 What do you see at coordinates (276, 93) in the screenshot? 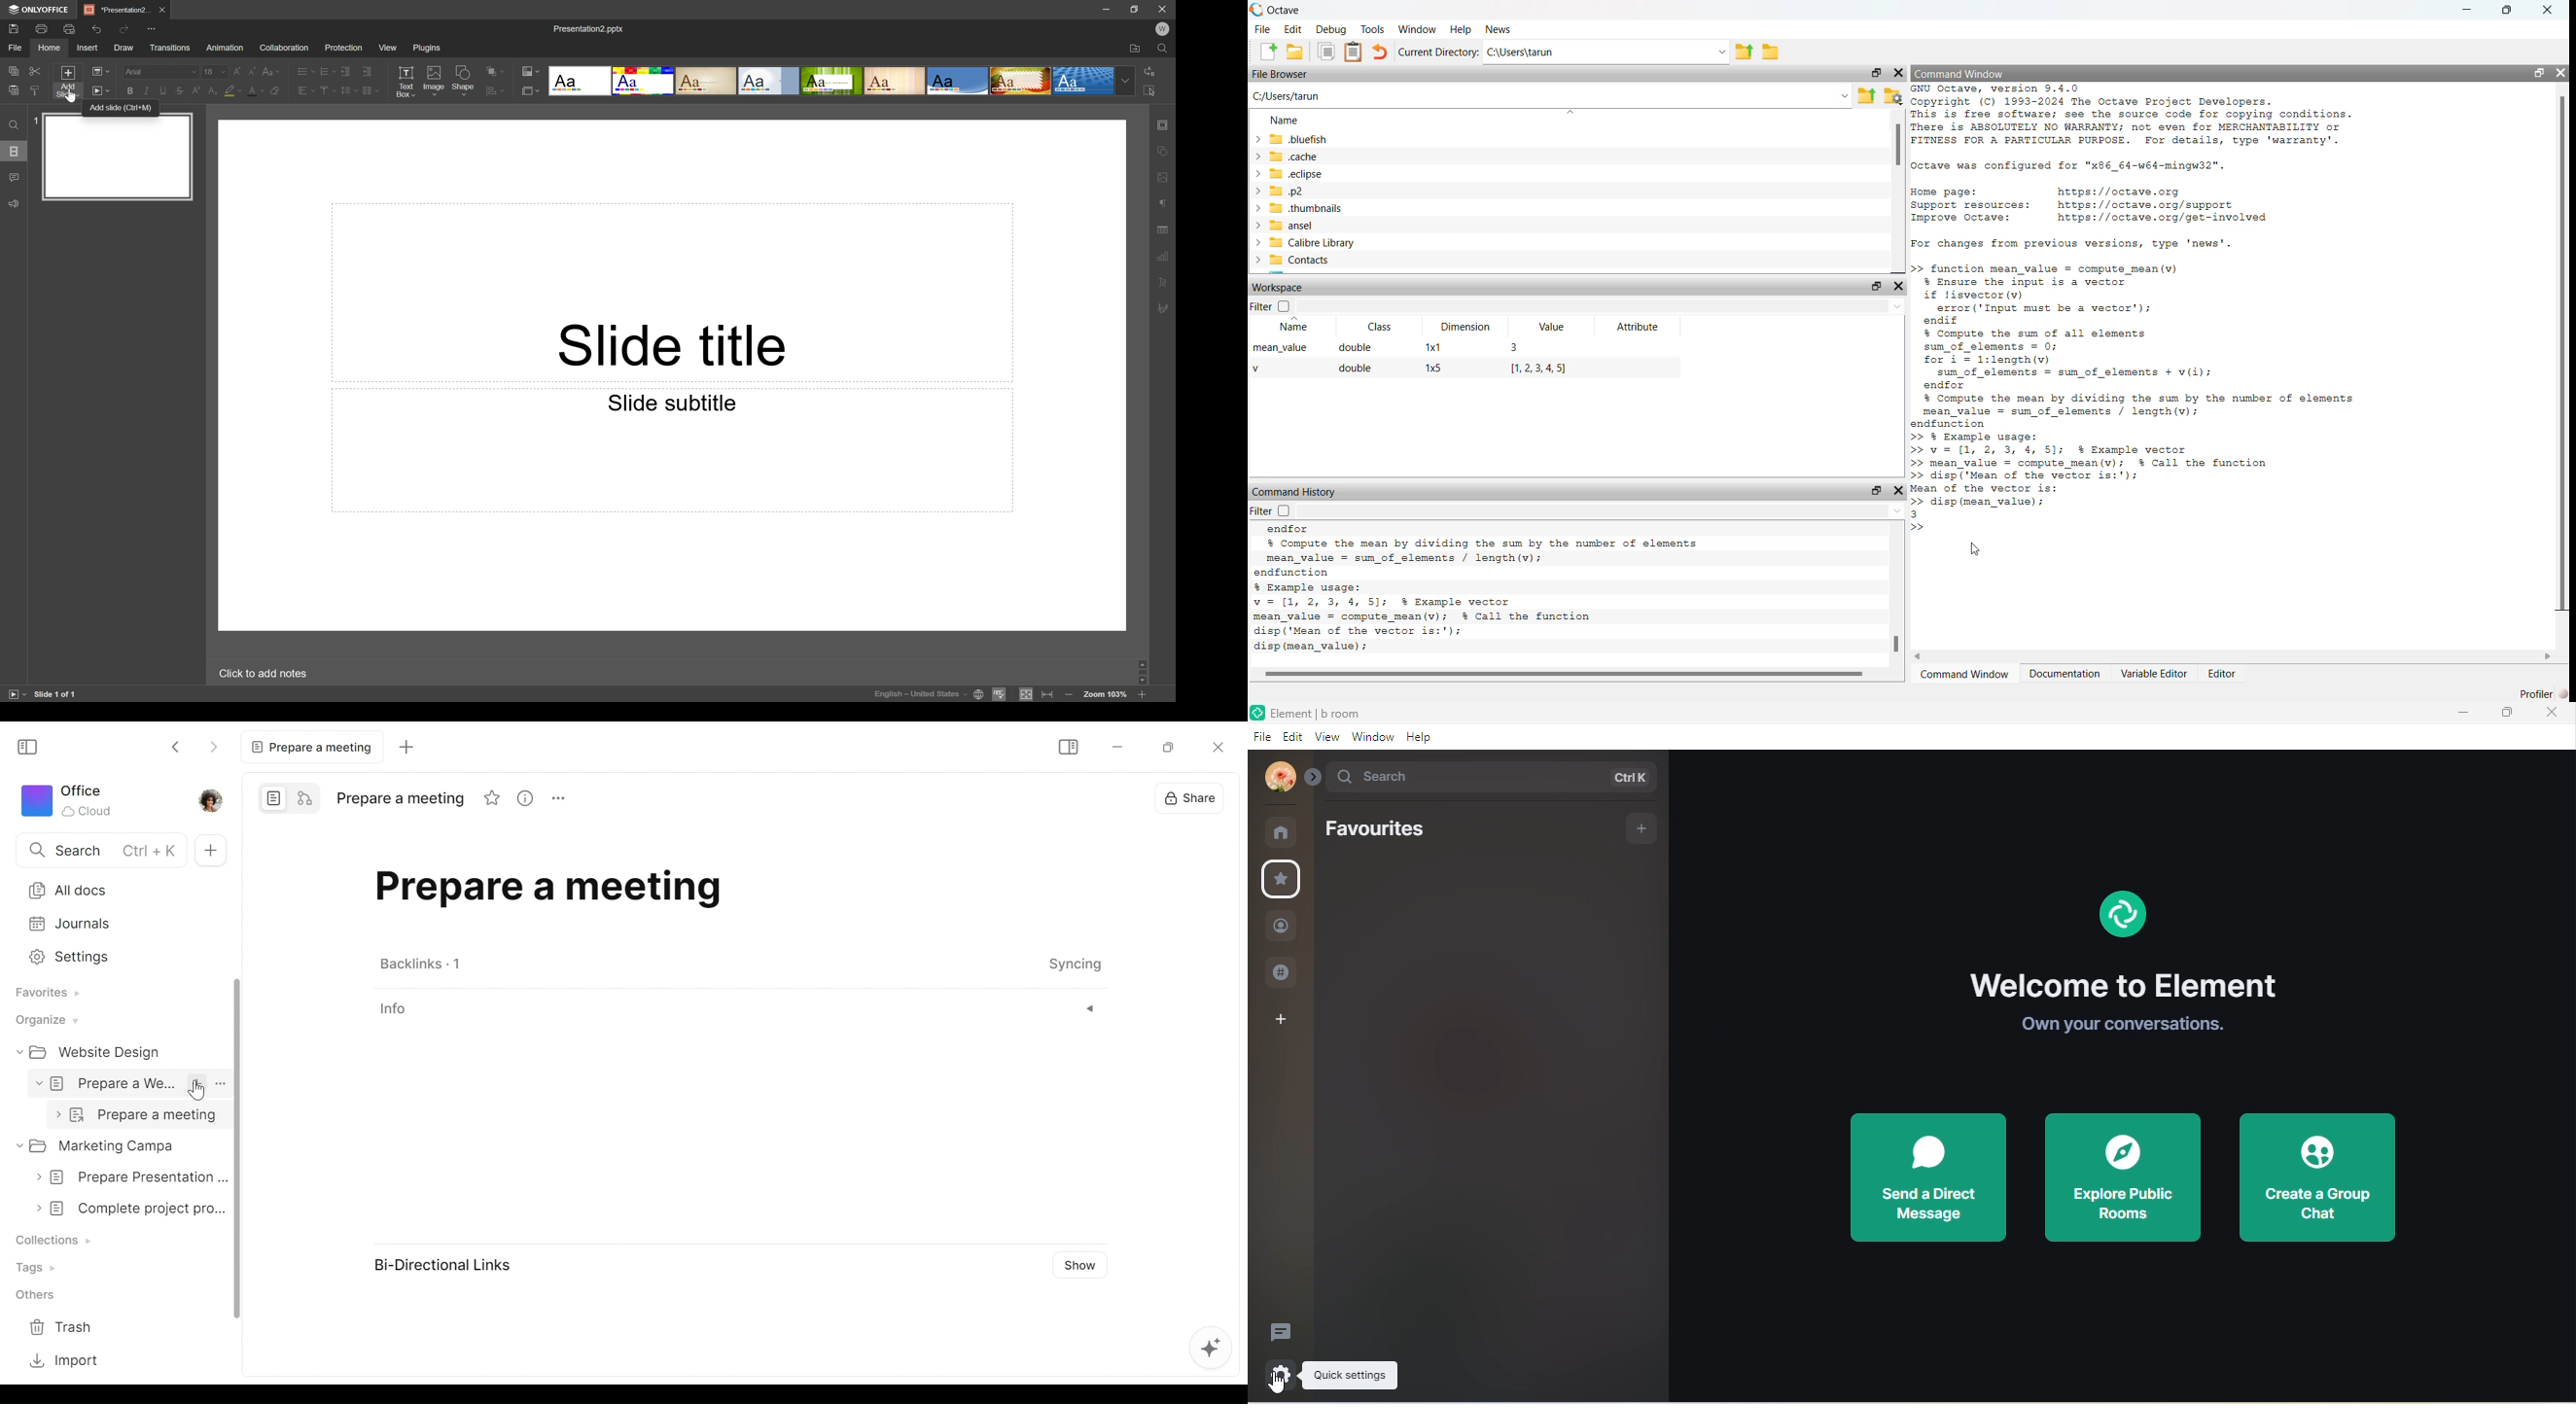
I see `Clear style` at bounding box center [276, 93].